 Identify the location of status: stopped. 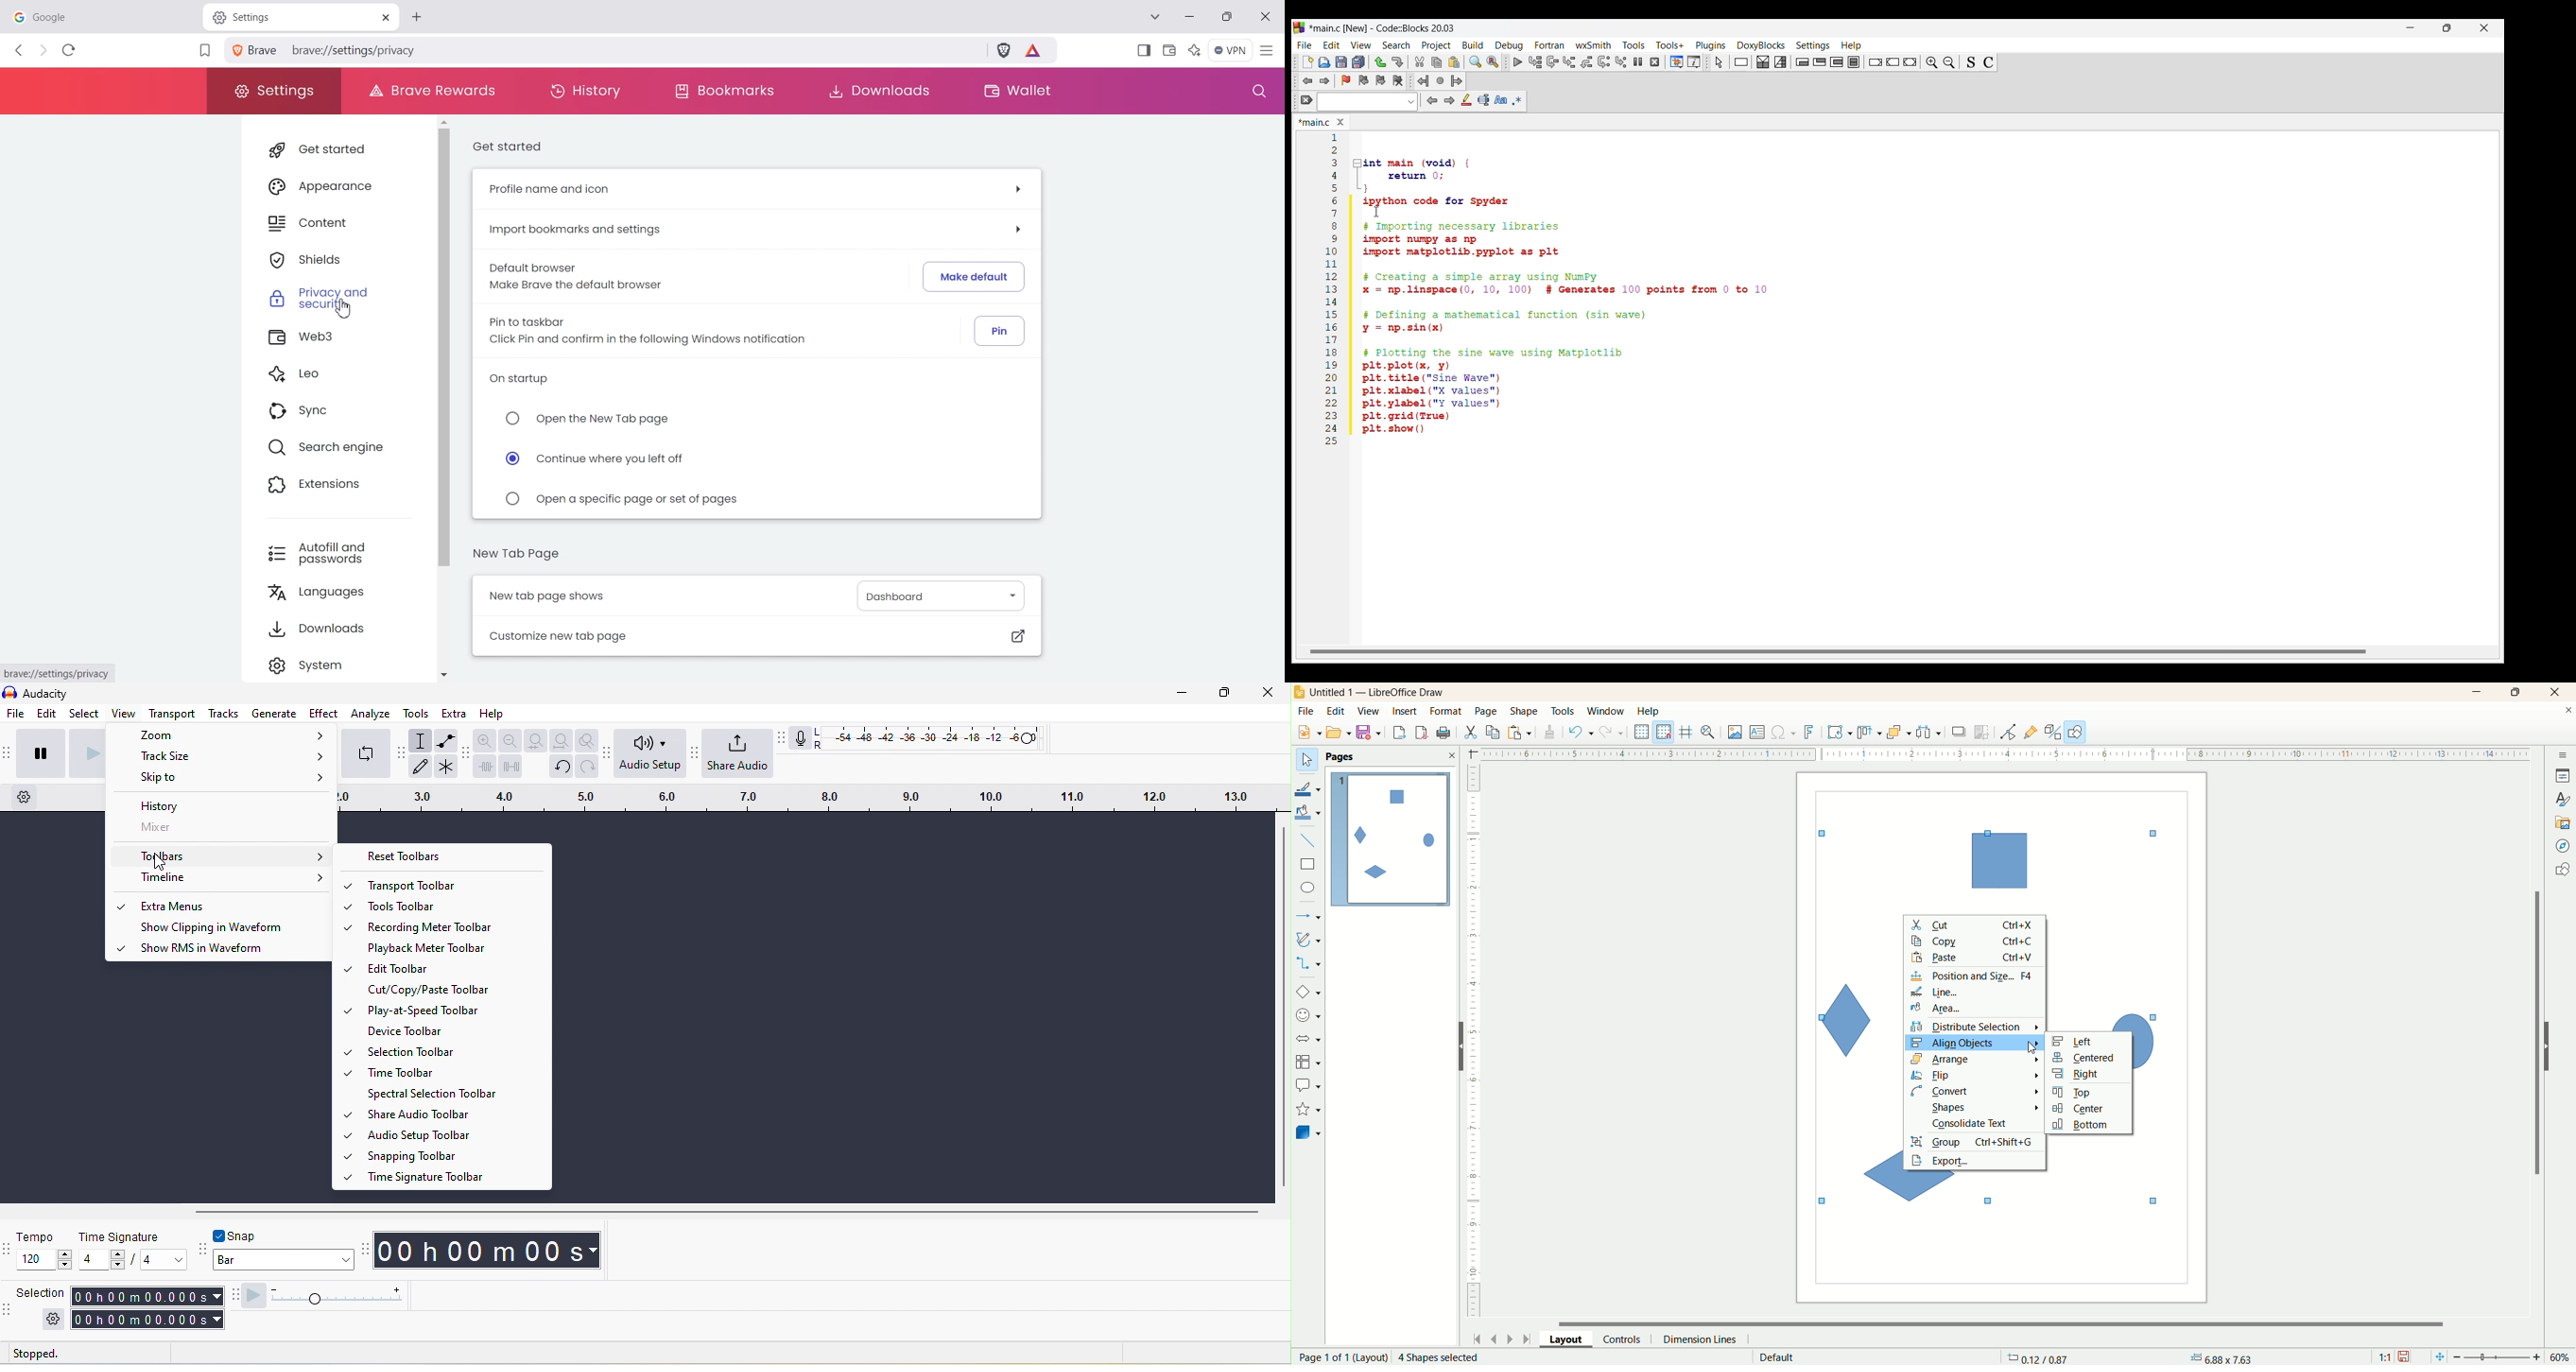
(35, 1356).